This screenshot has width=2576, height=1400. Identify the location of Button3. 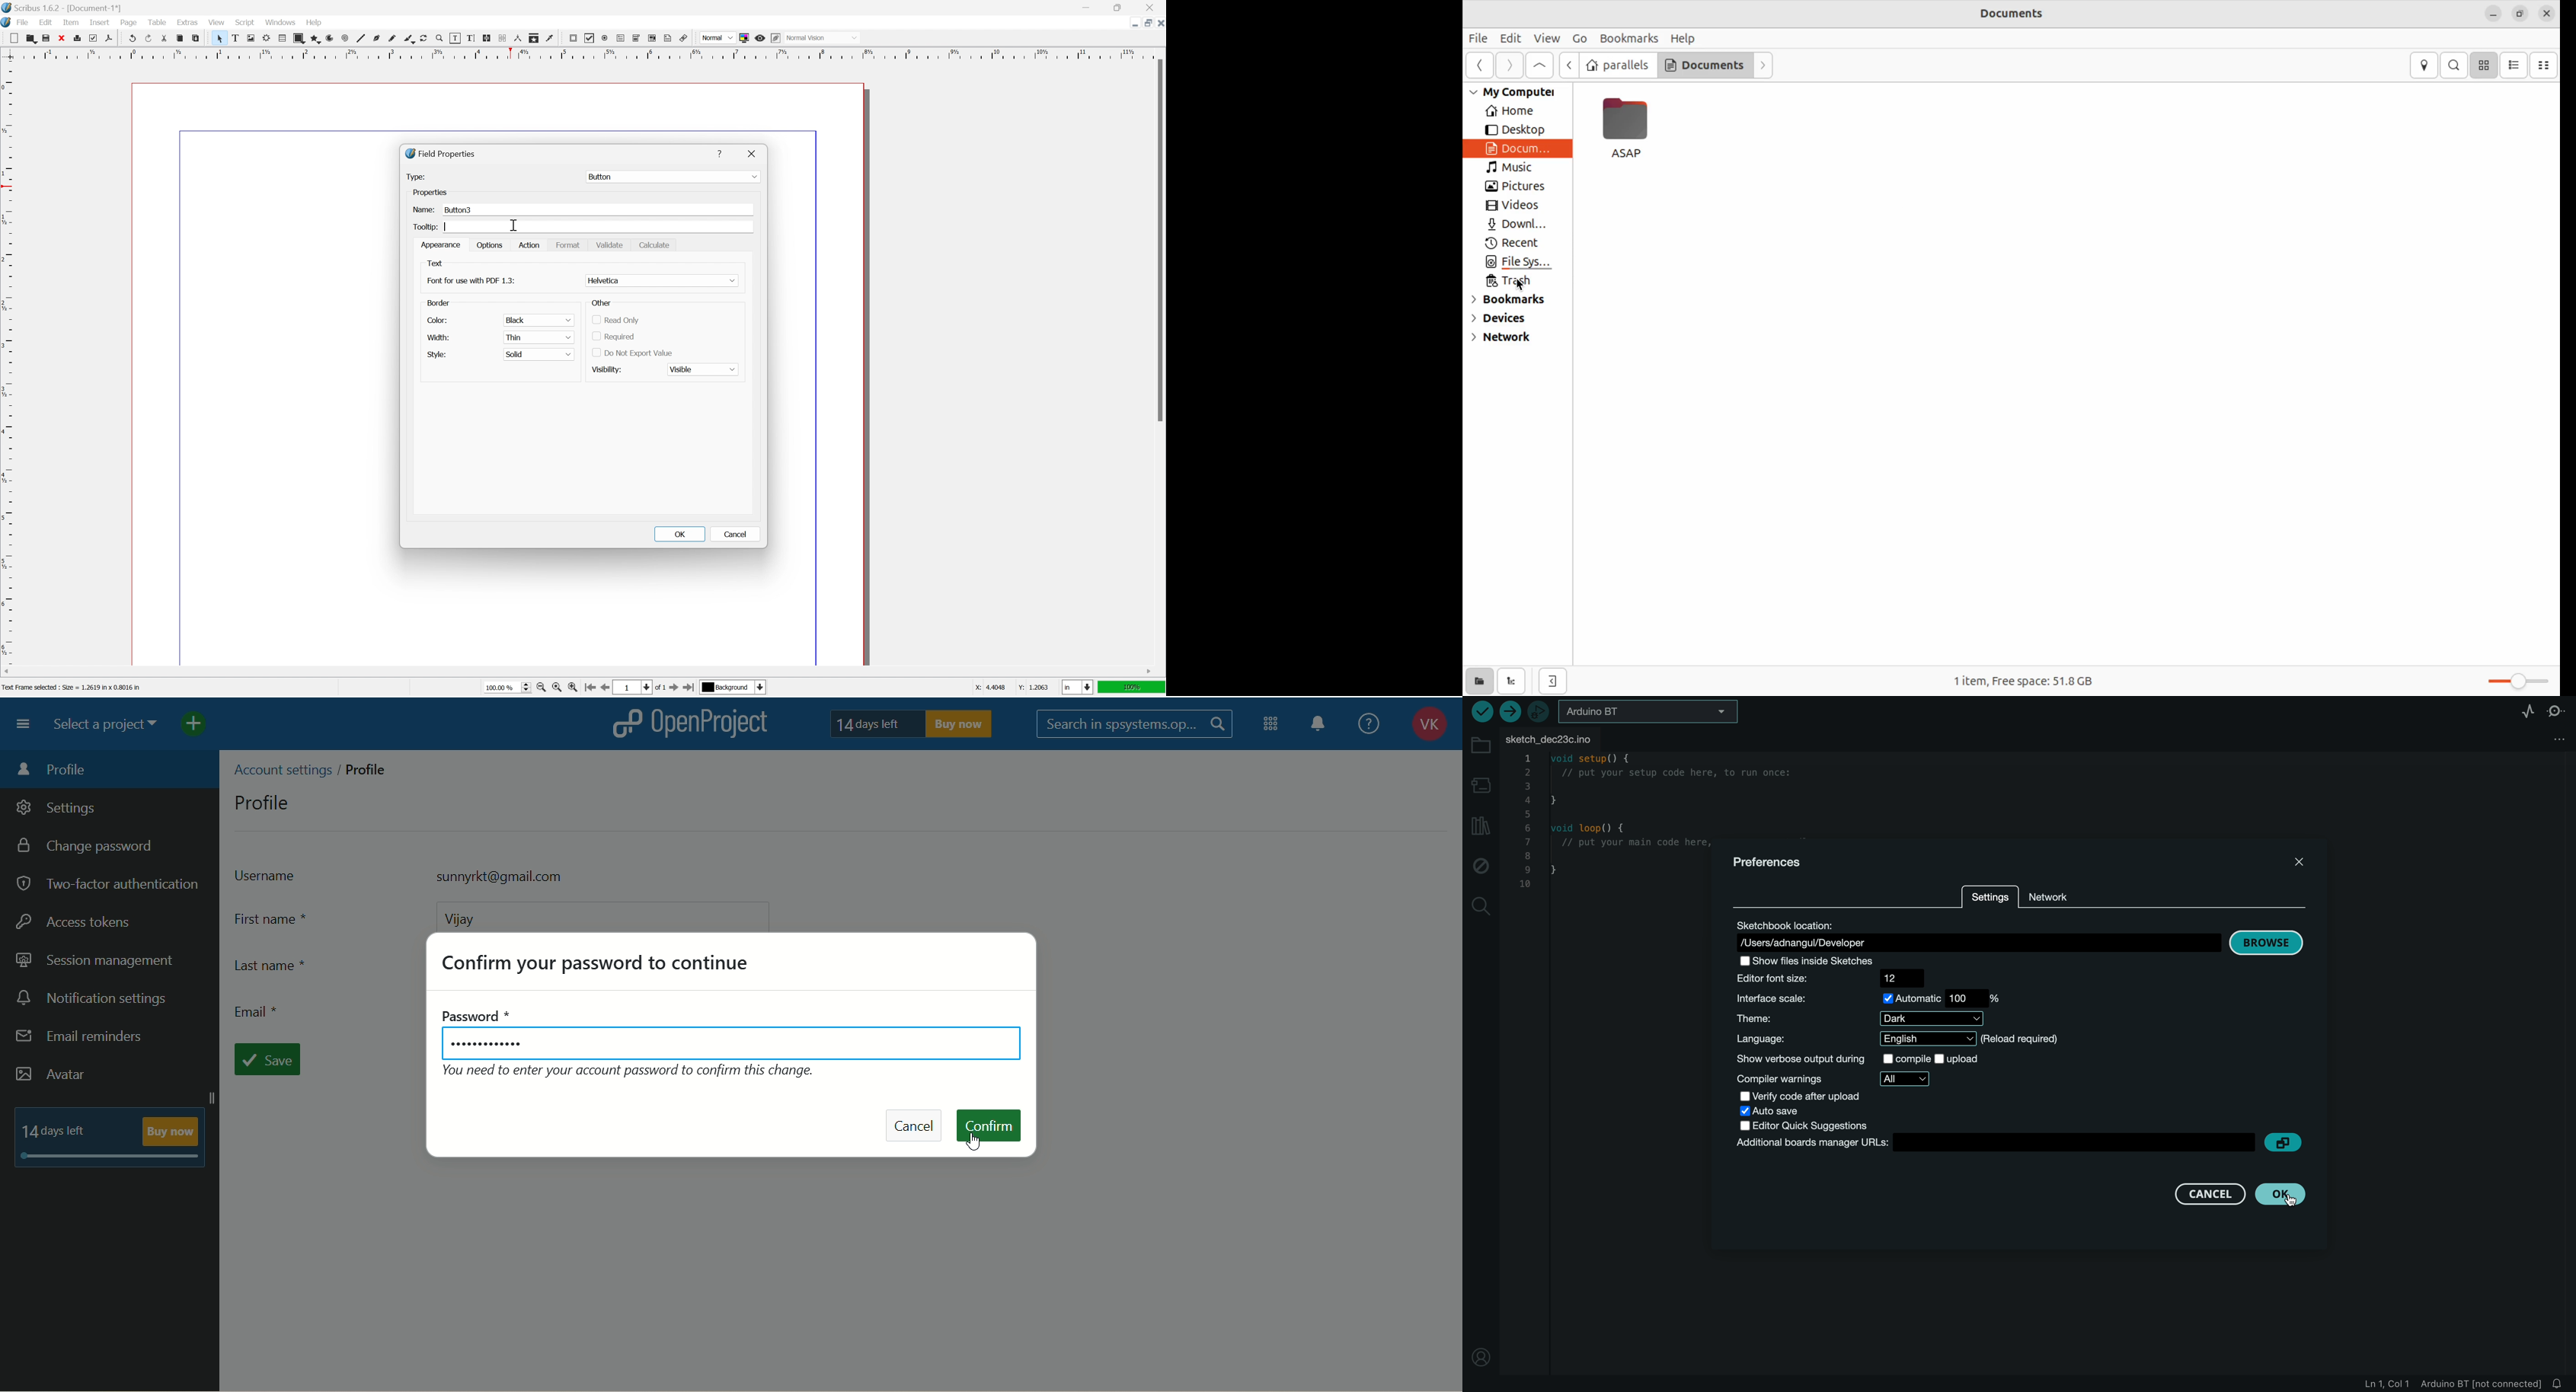
(469, 208).